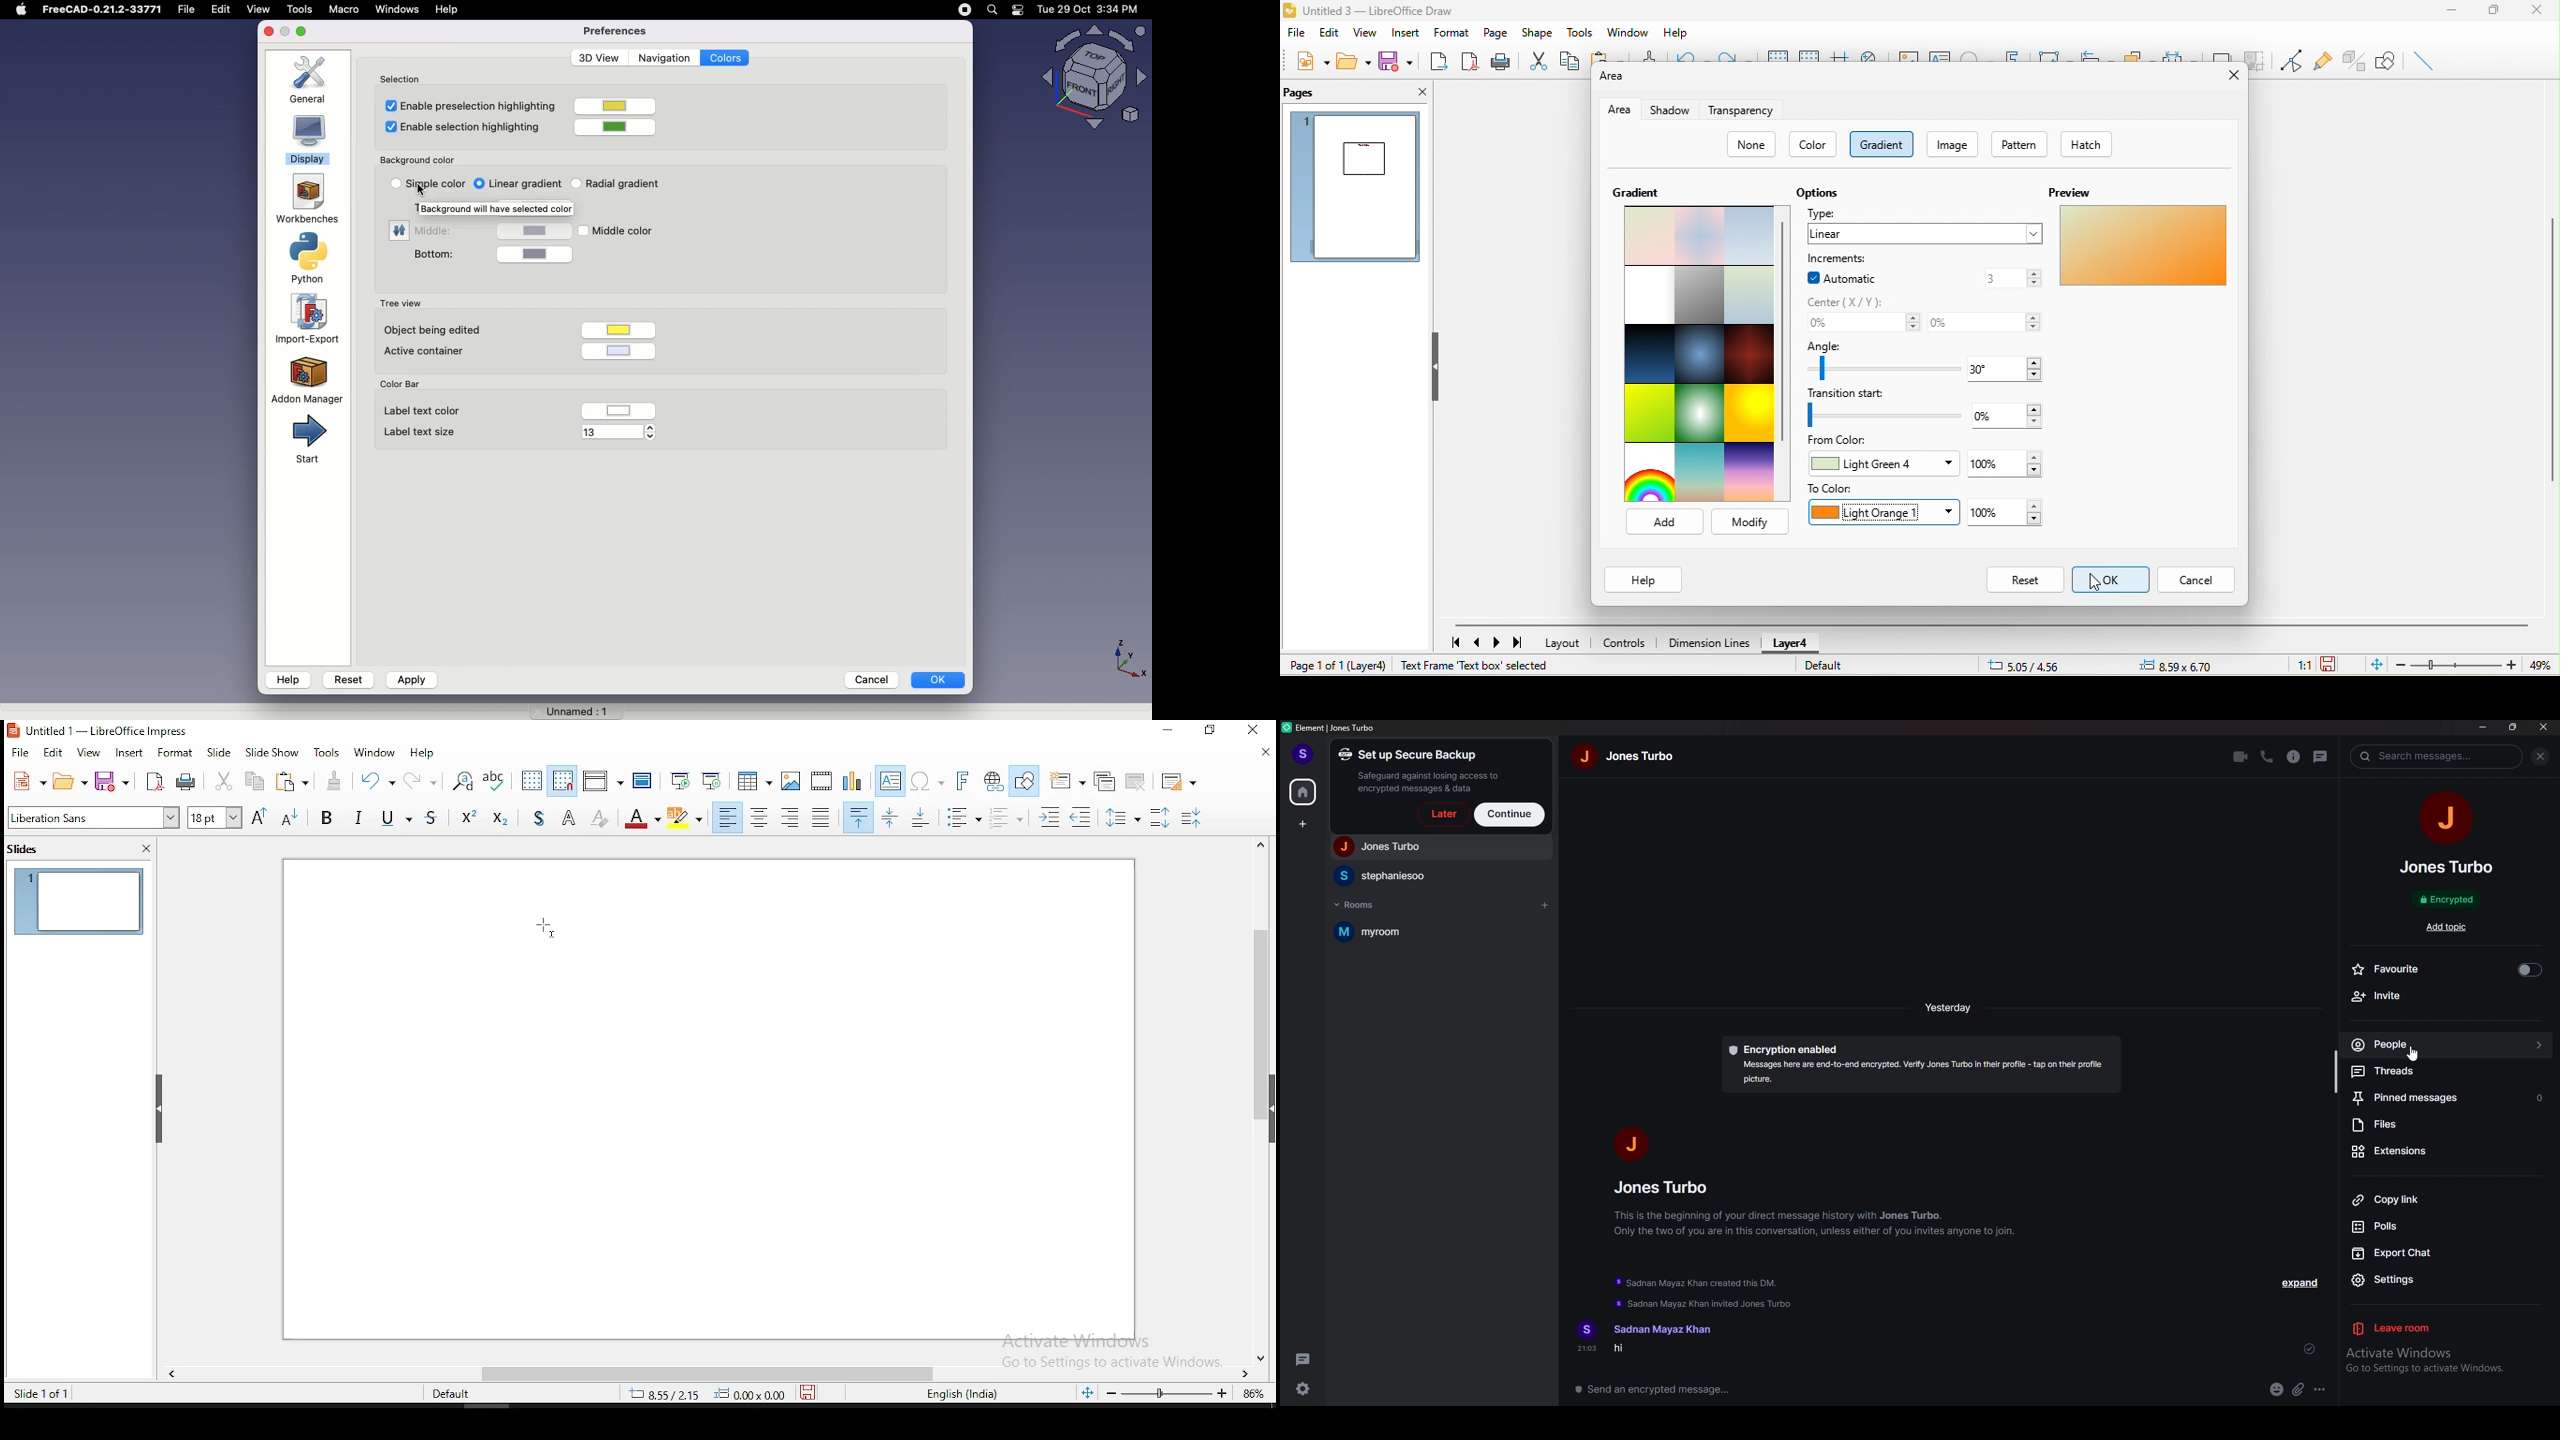 The height and width of the screenshot is (1456, 2576). Describe the element at coordinates (2024, 667) in the screenshot. I see `cursor position-5.05/4.56` at that location.